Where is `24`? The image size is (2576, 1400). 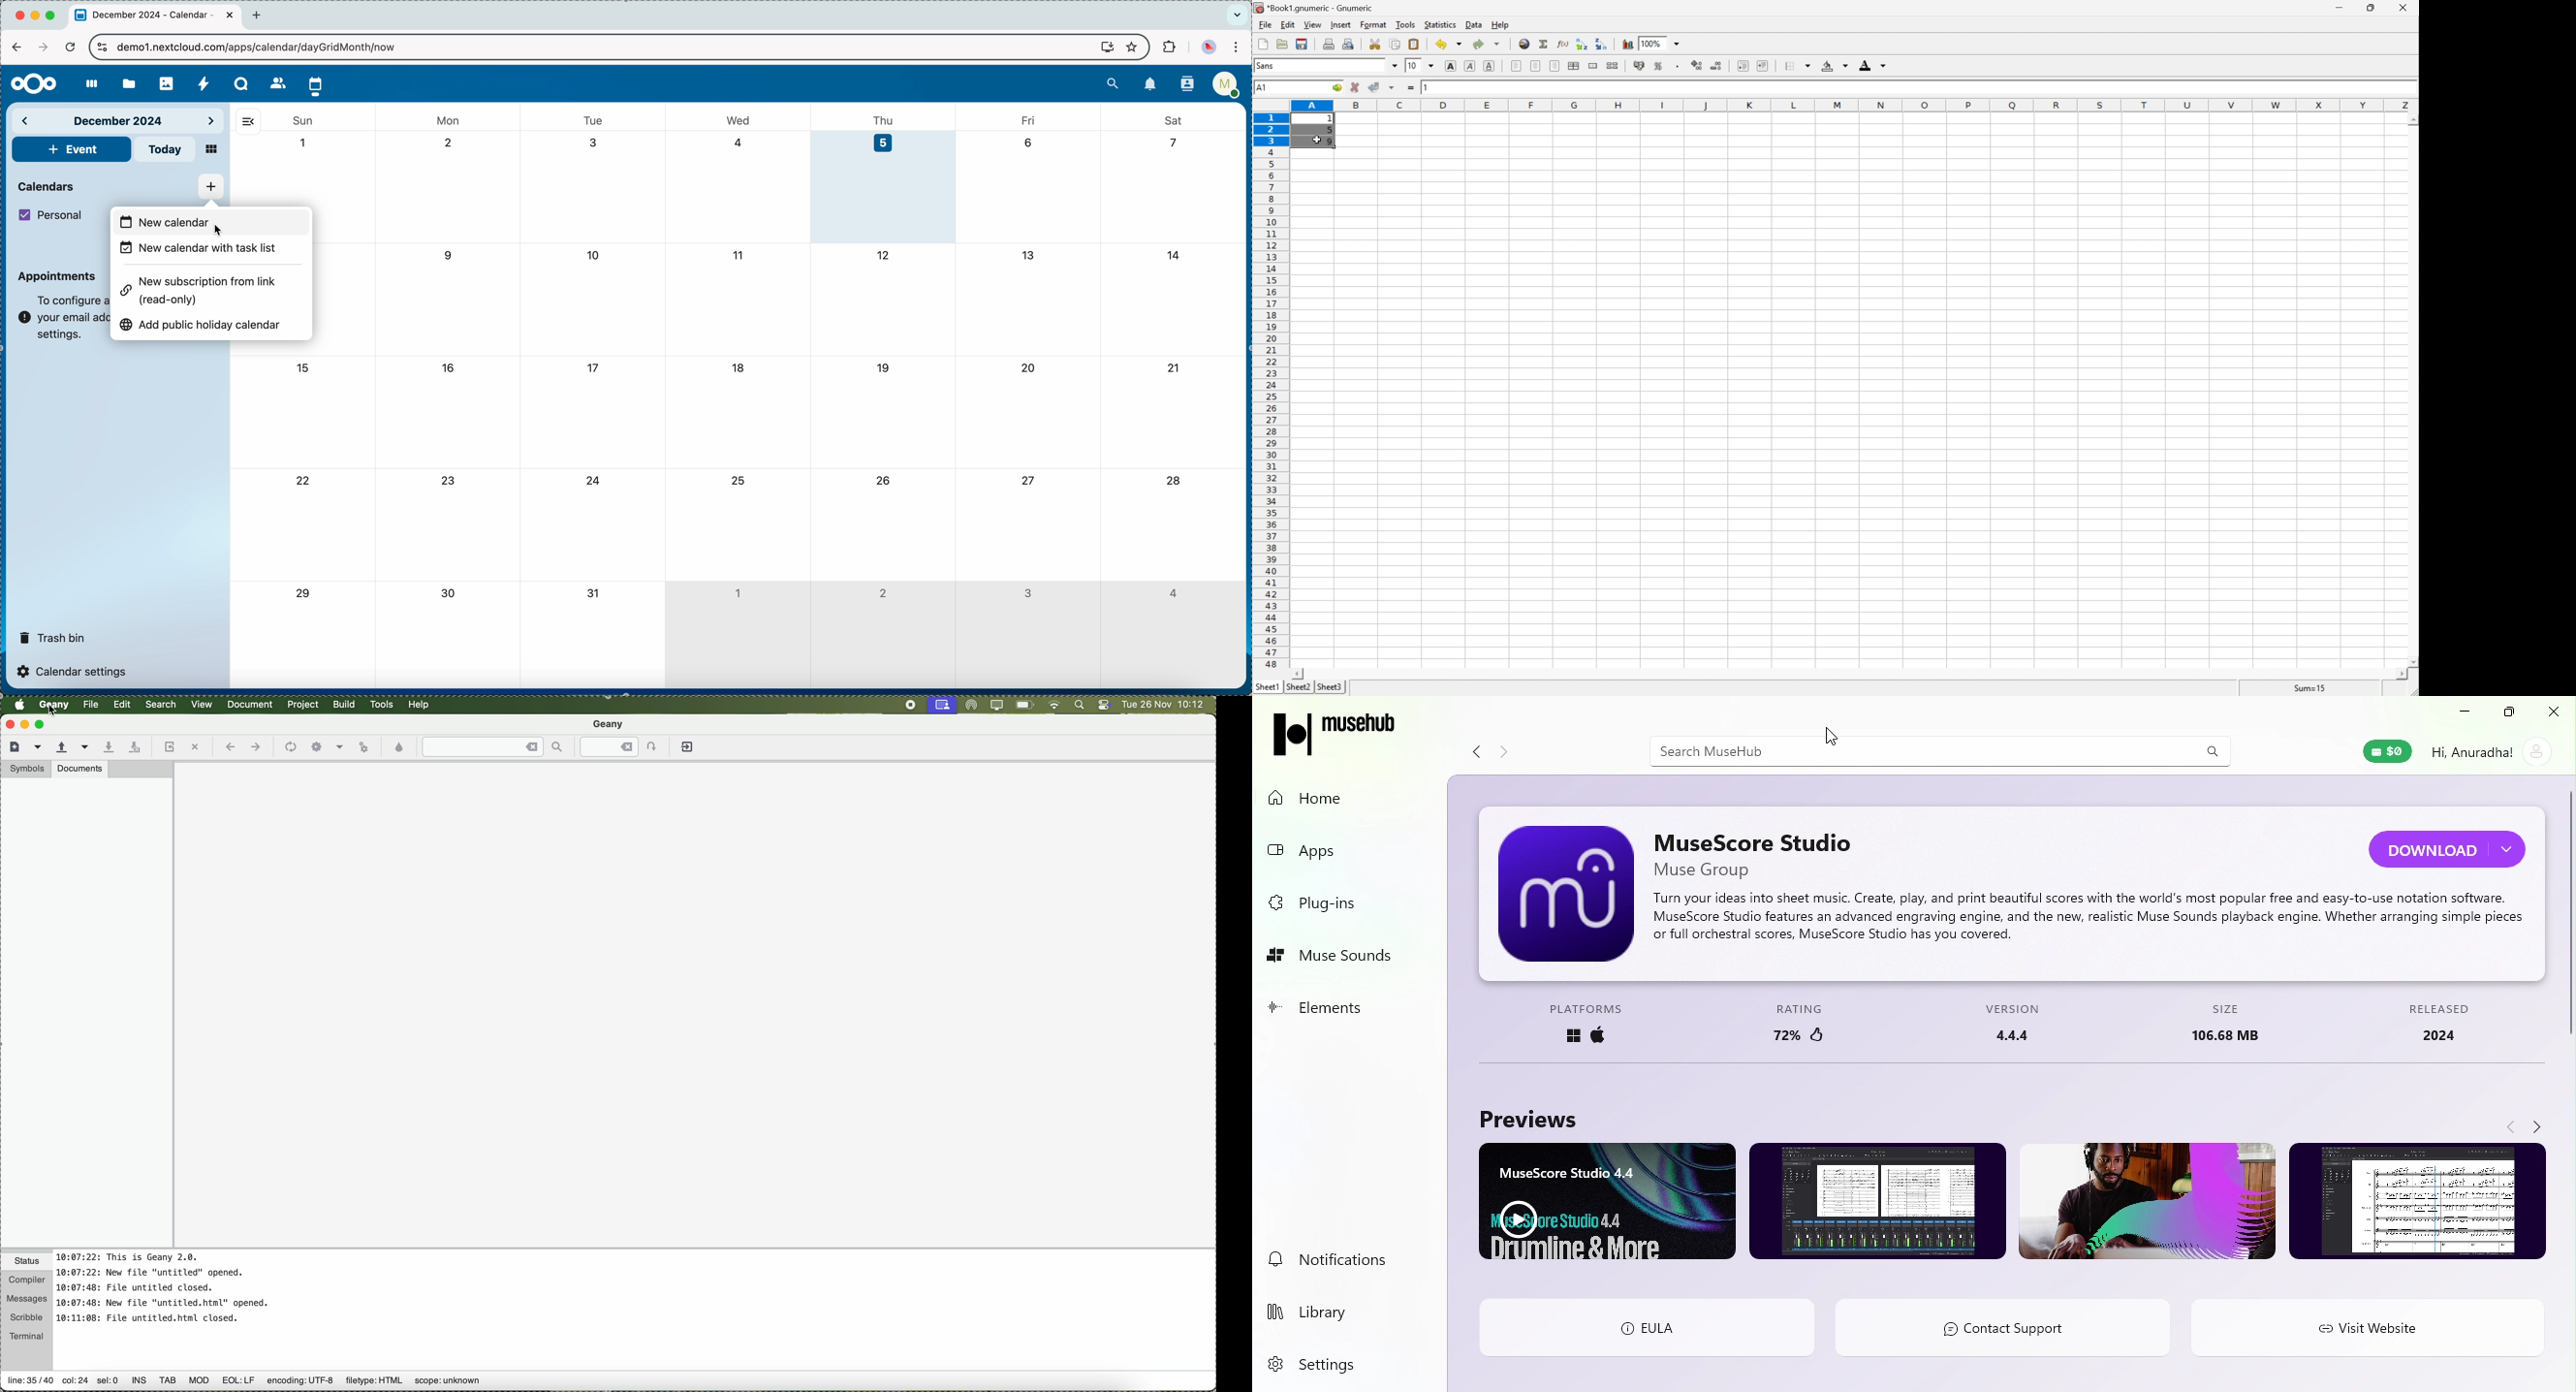 24 is located at coordinates (594, 482).